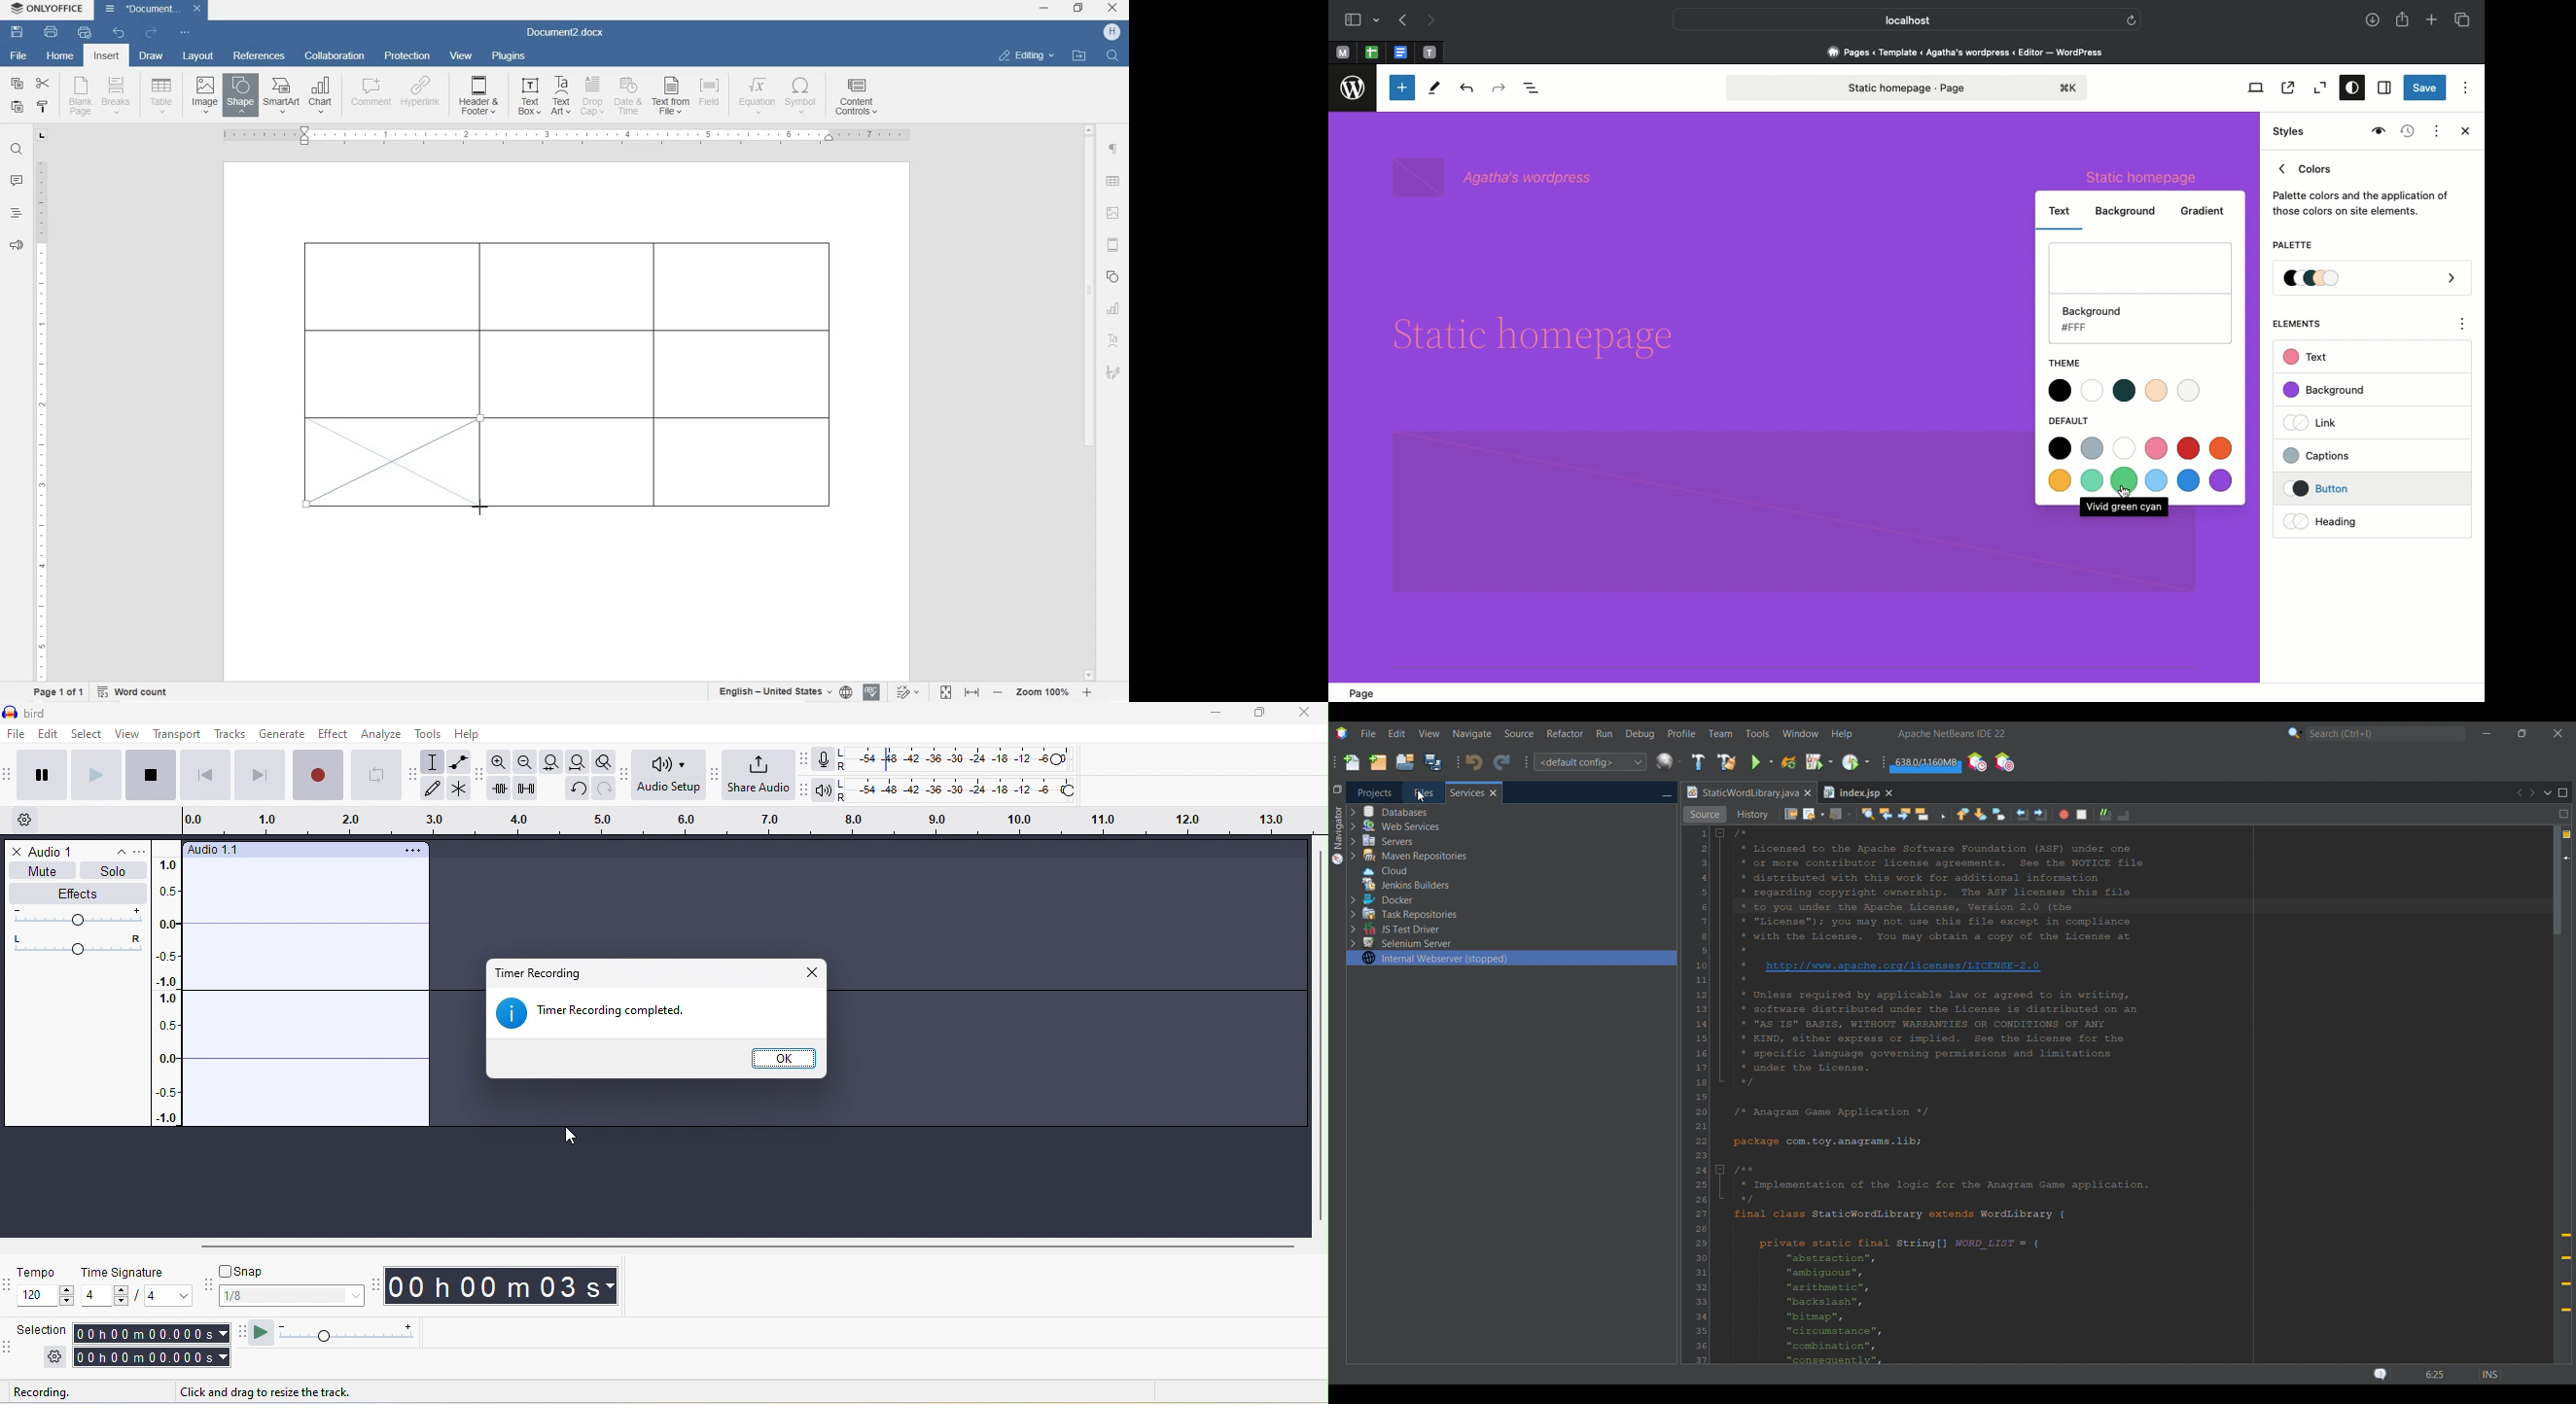 The height and width of the screenshot is (1428, 2576). I want to click on close, so click(12, 852).